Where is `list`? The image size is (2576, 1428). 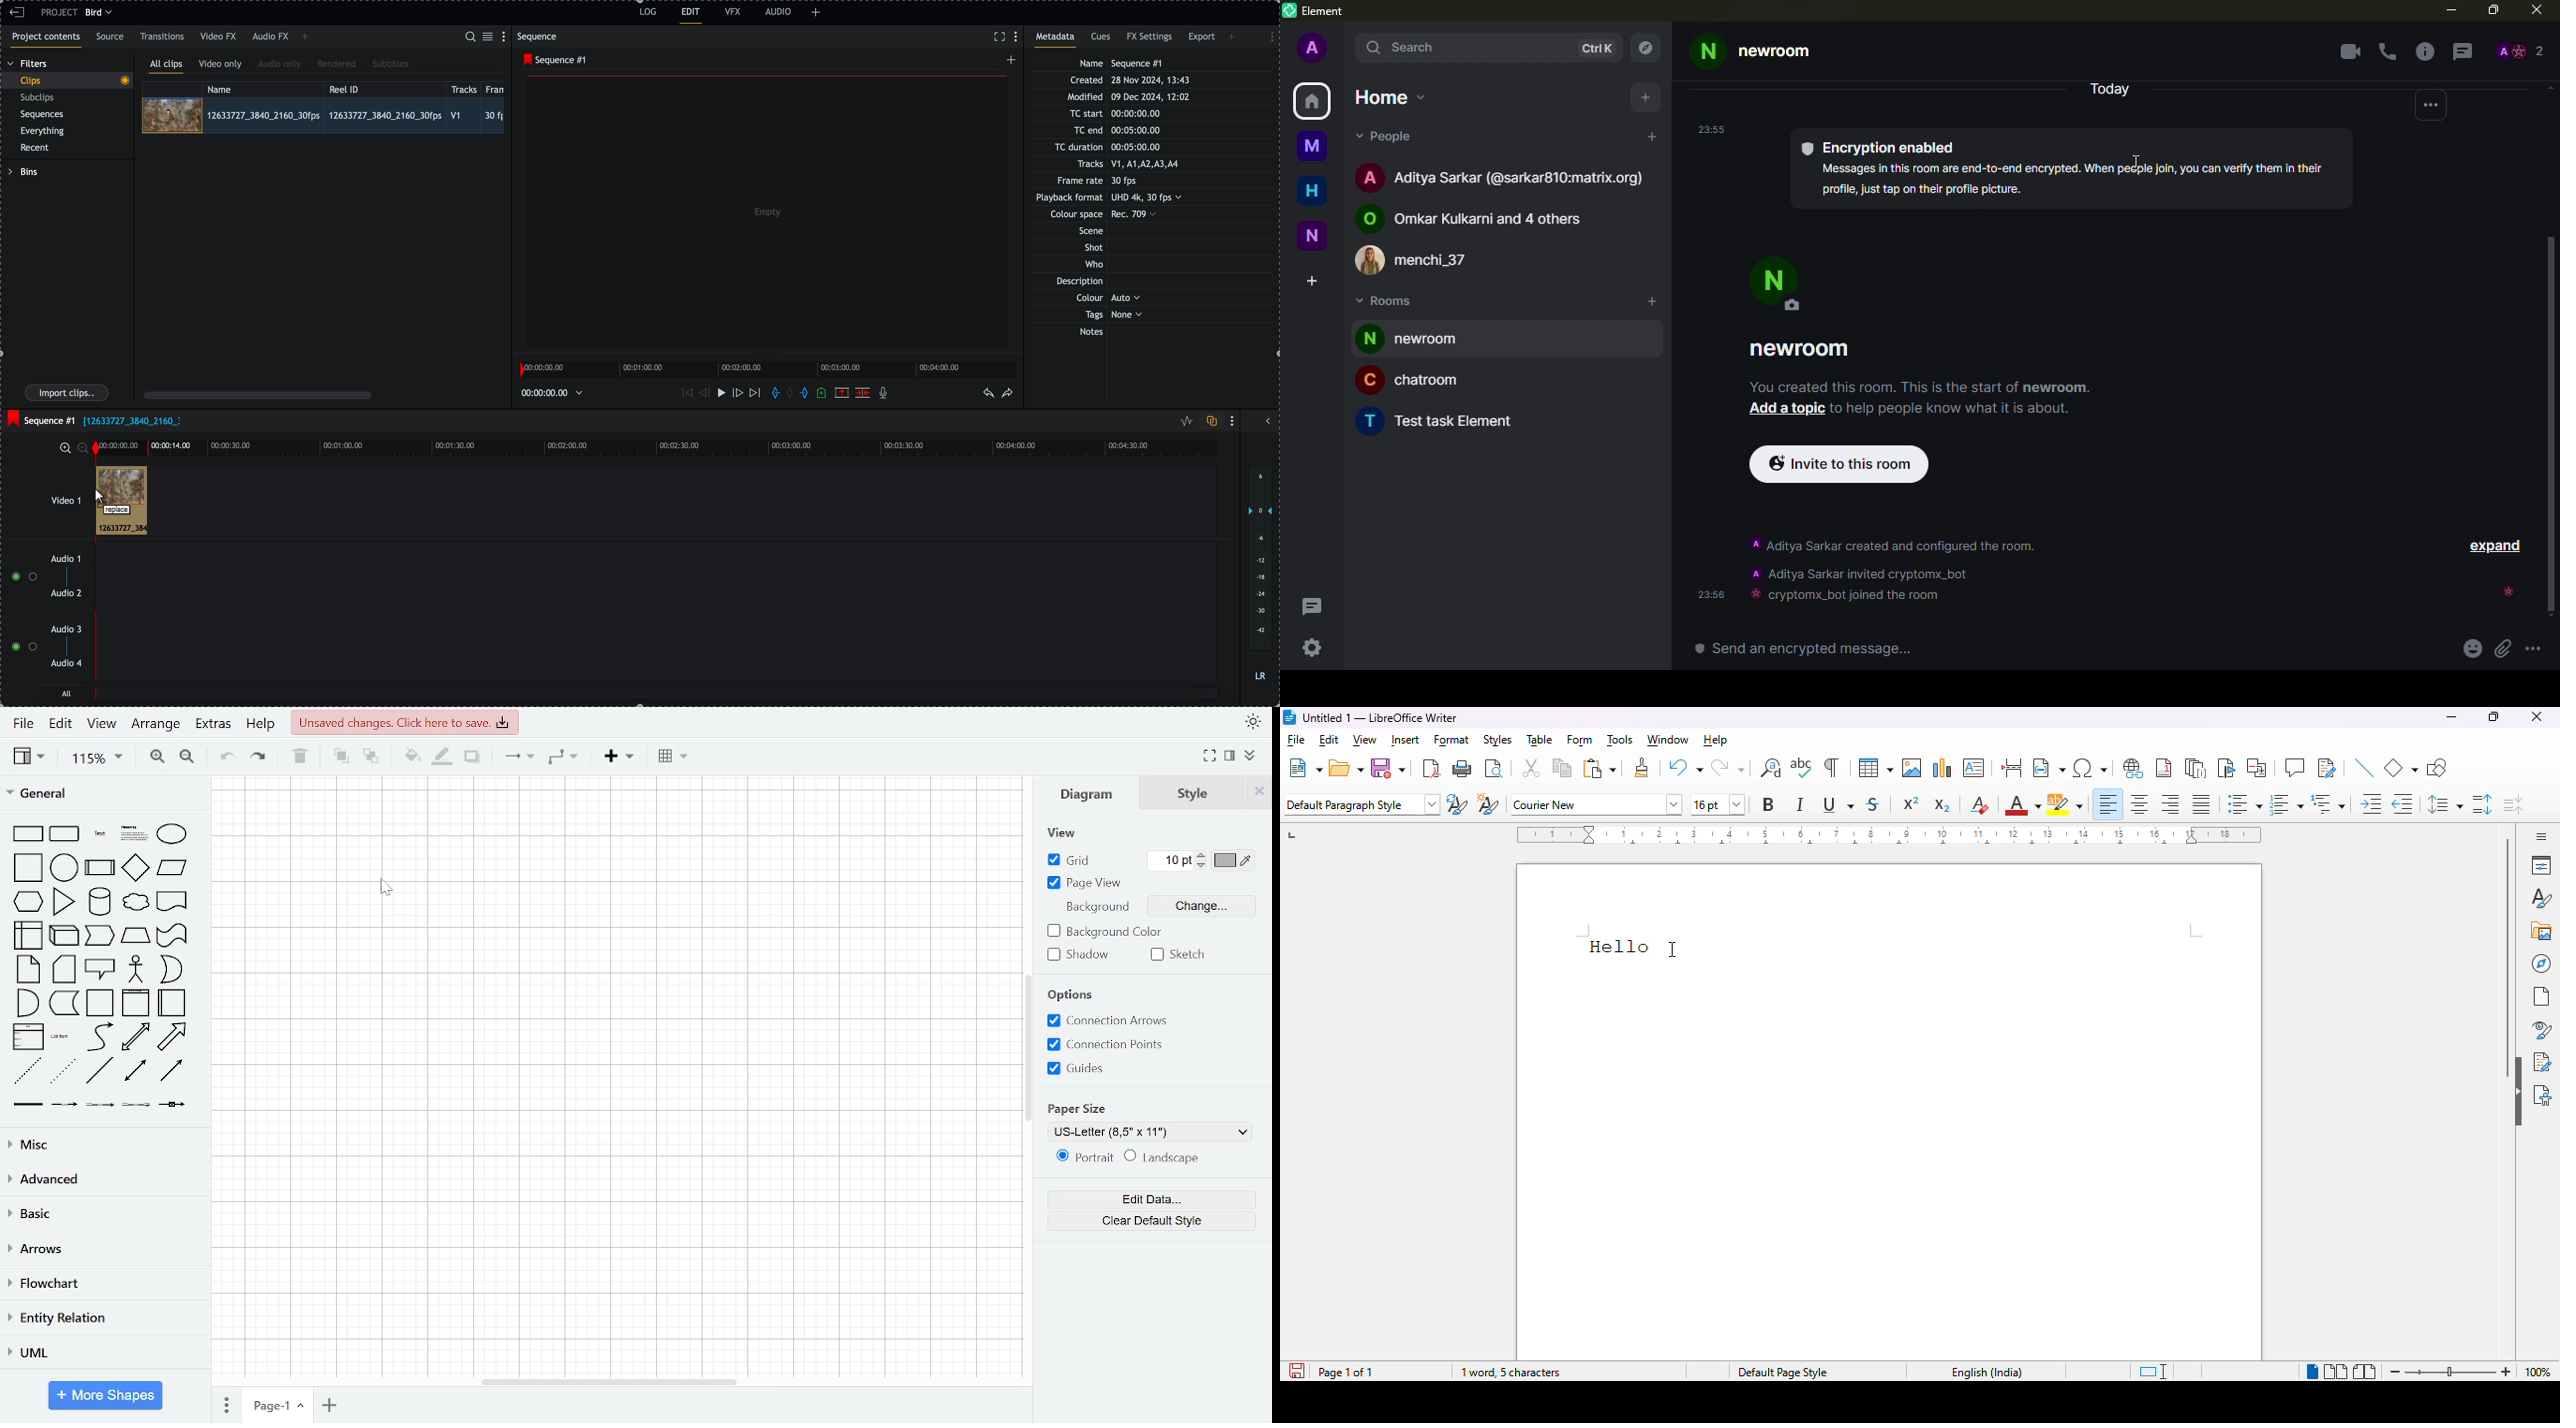 list is located at coordinates (30, 1037).